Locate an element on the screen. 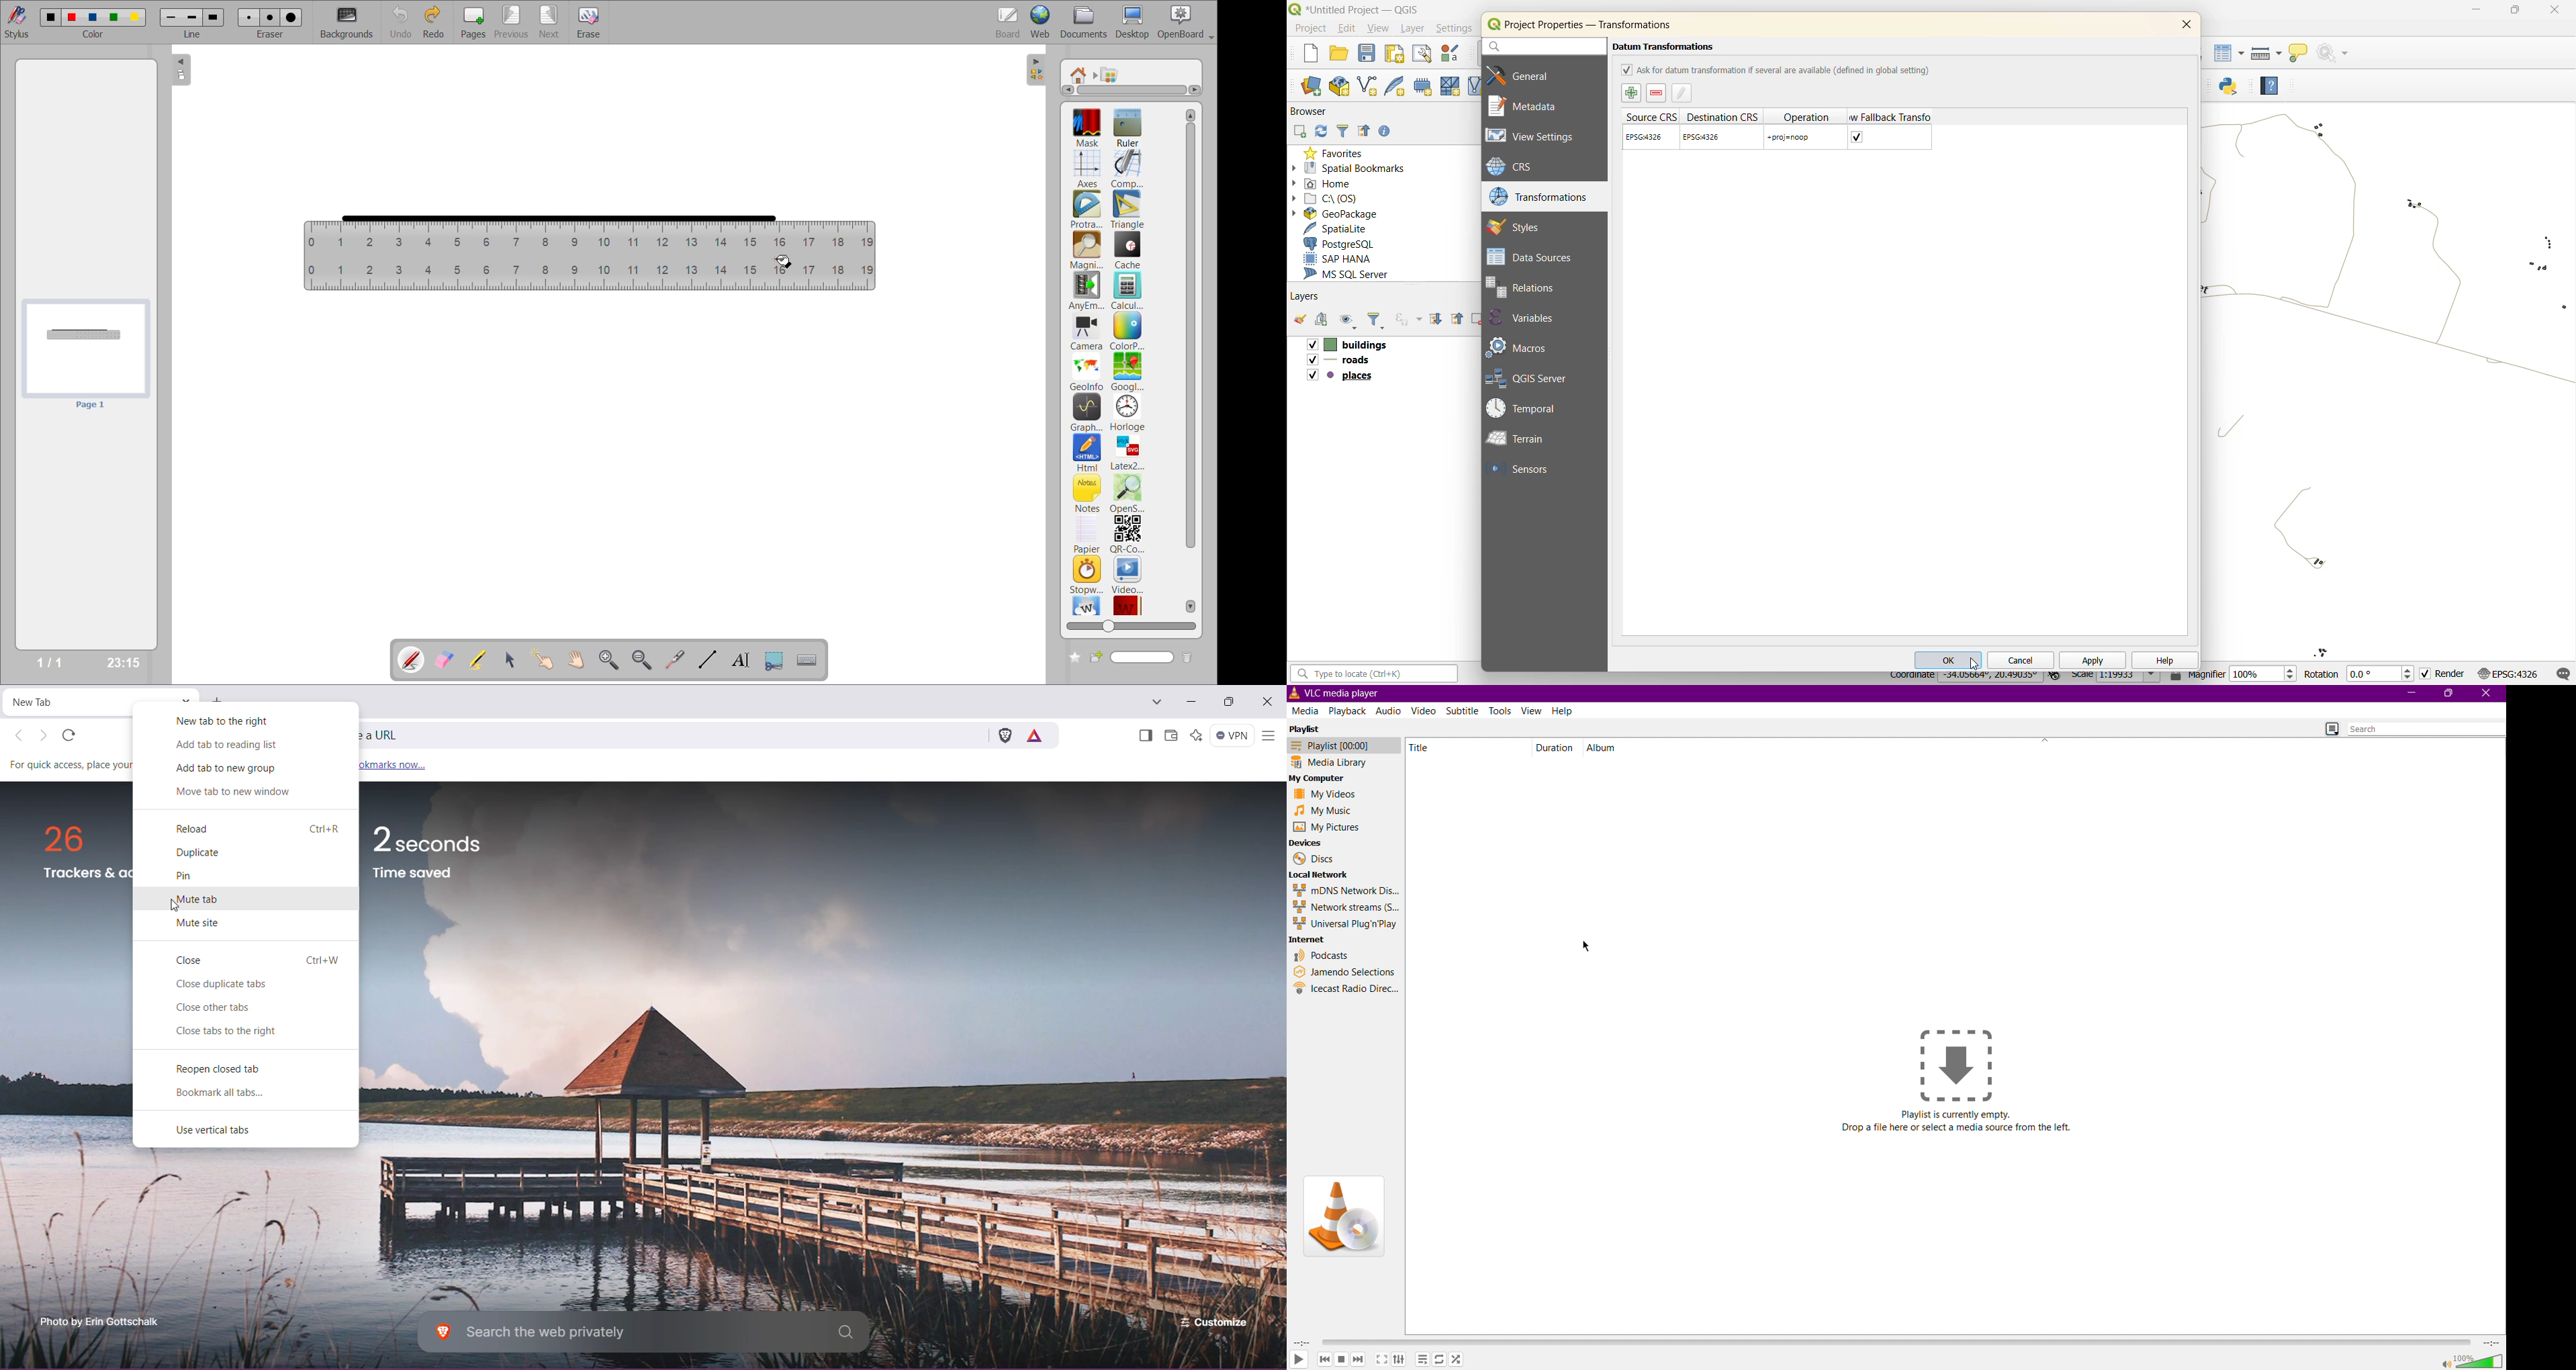 The width and height of the screenshot is (2576, 1372). Media Library is located at coordinates (1345, 761).